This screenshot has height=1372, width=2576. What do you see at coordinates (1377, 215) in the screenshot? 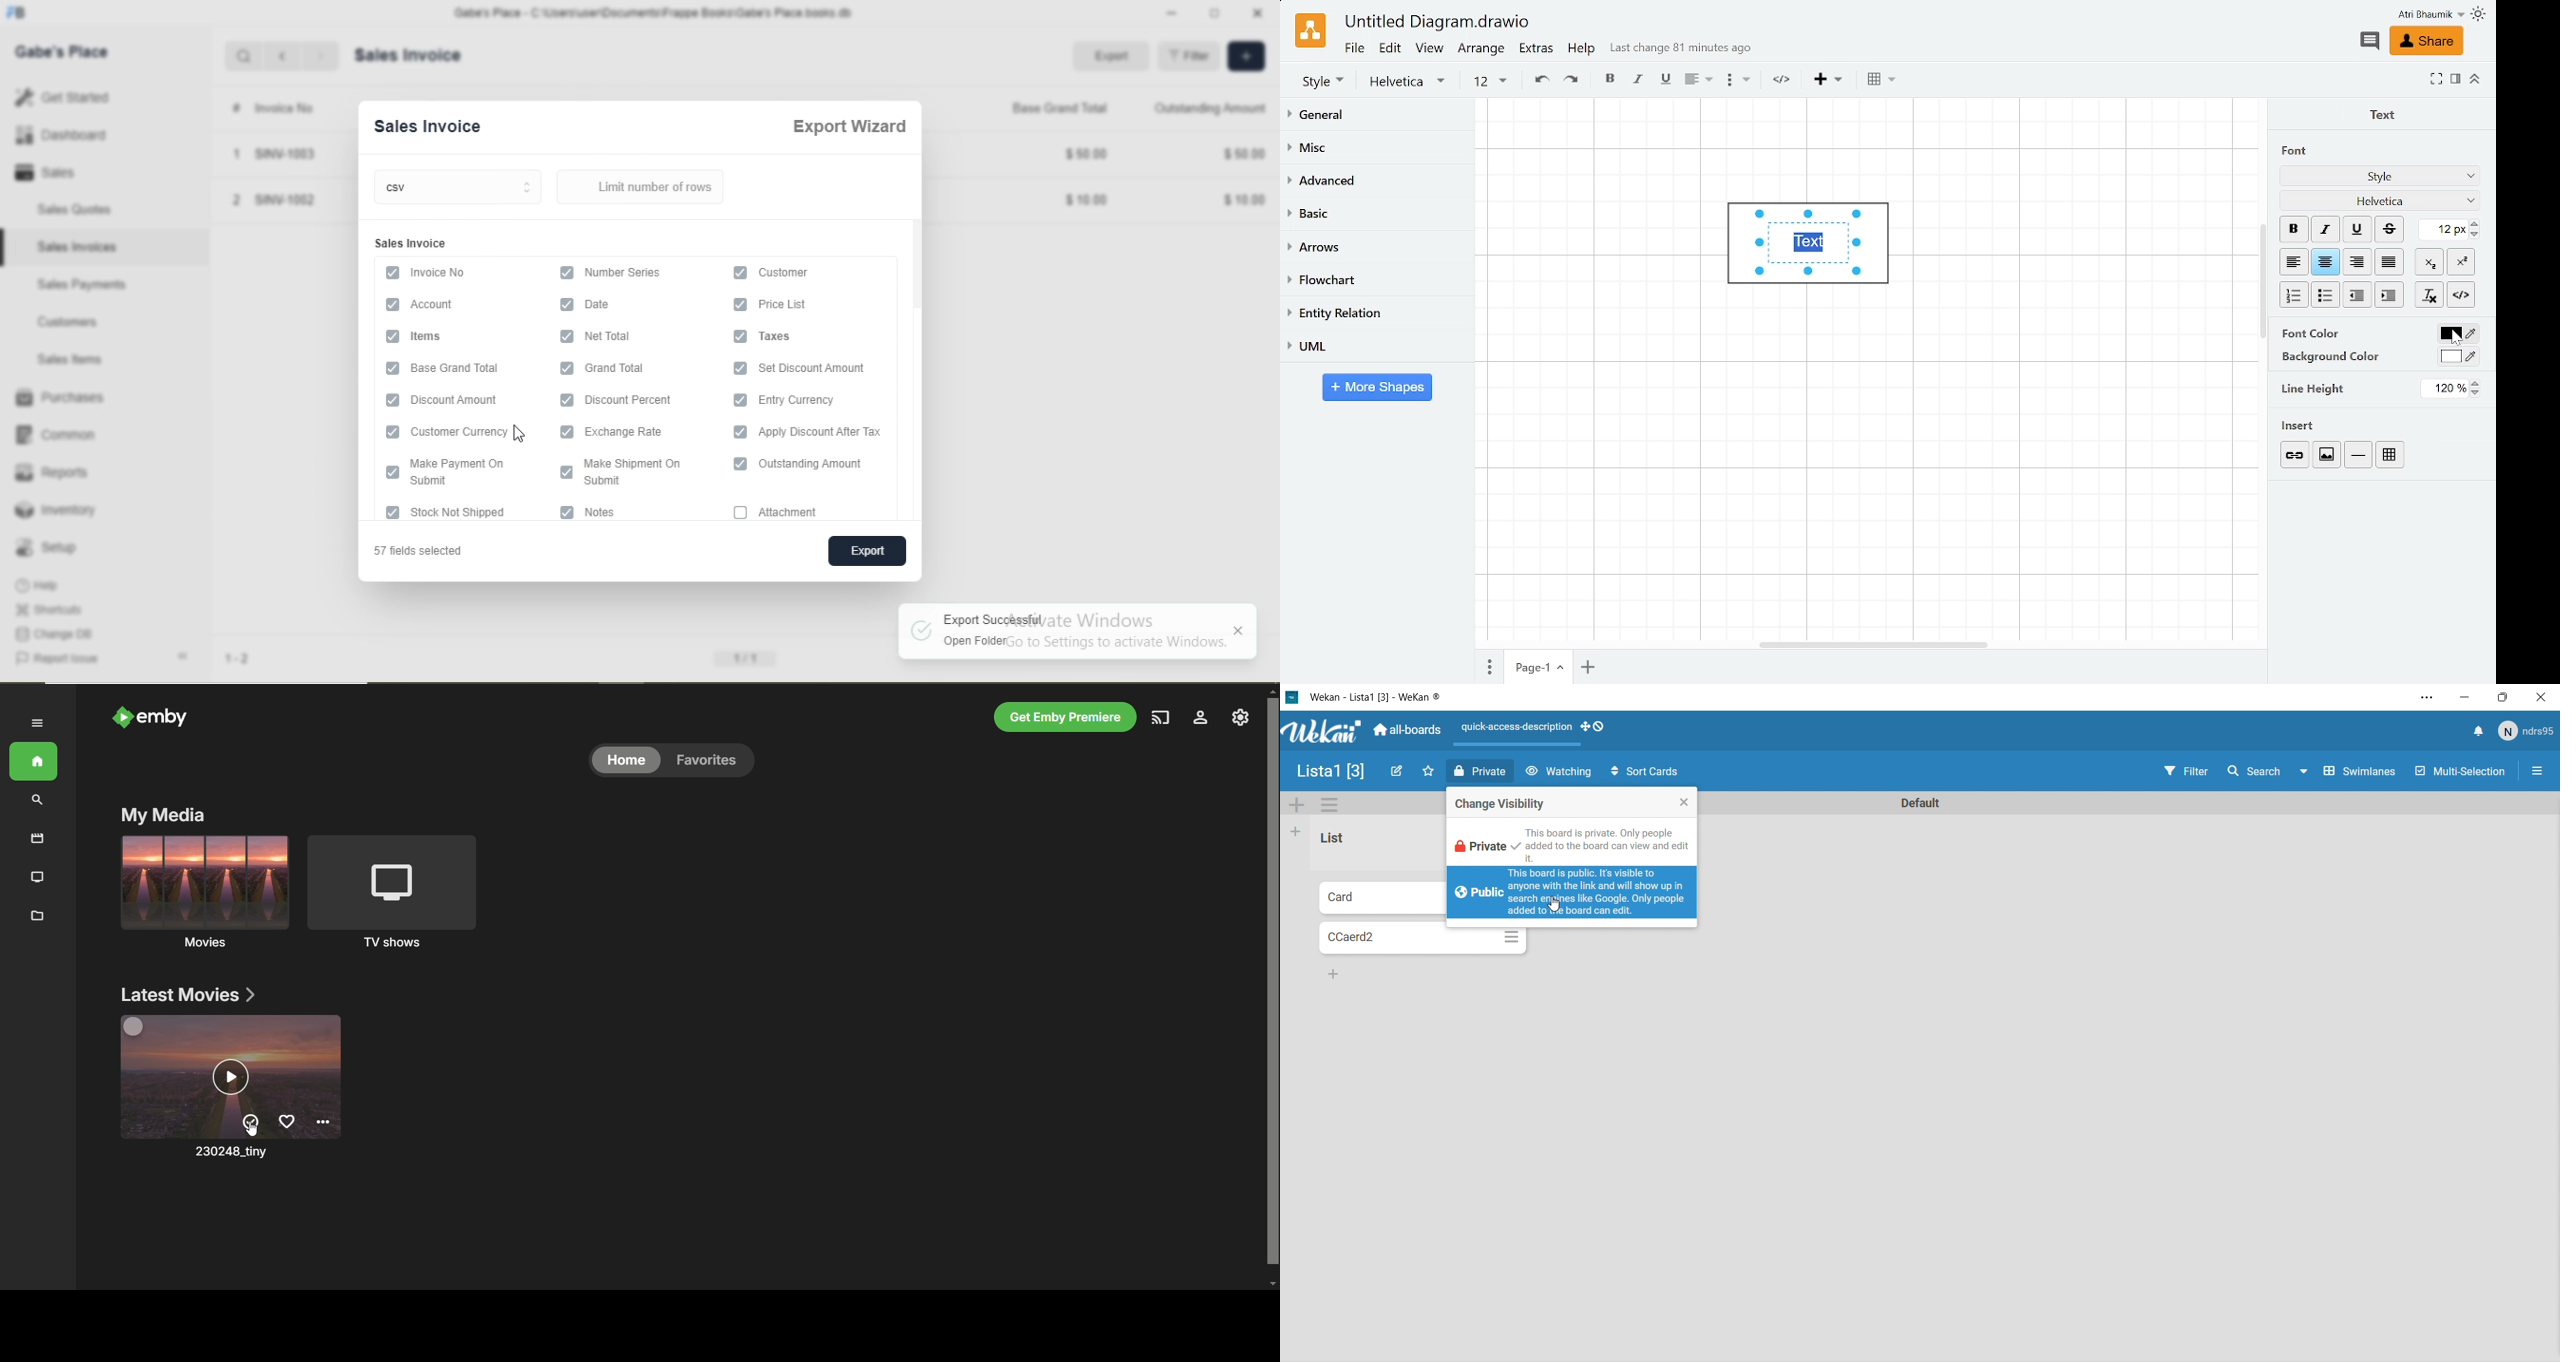
I see `basic` at bounding box center [1377, 215].